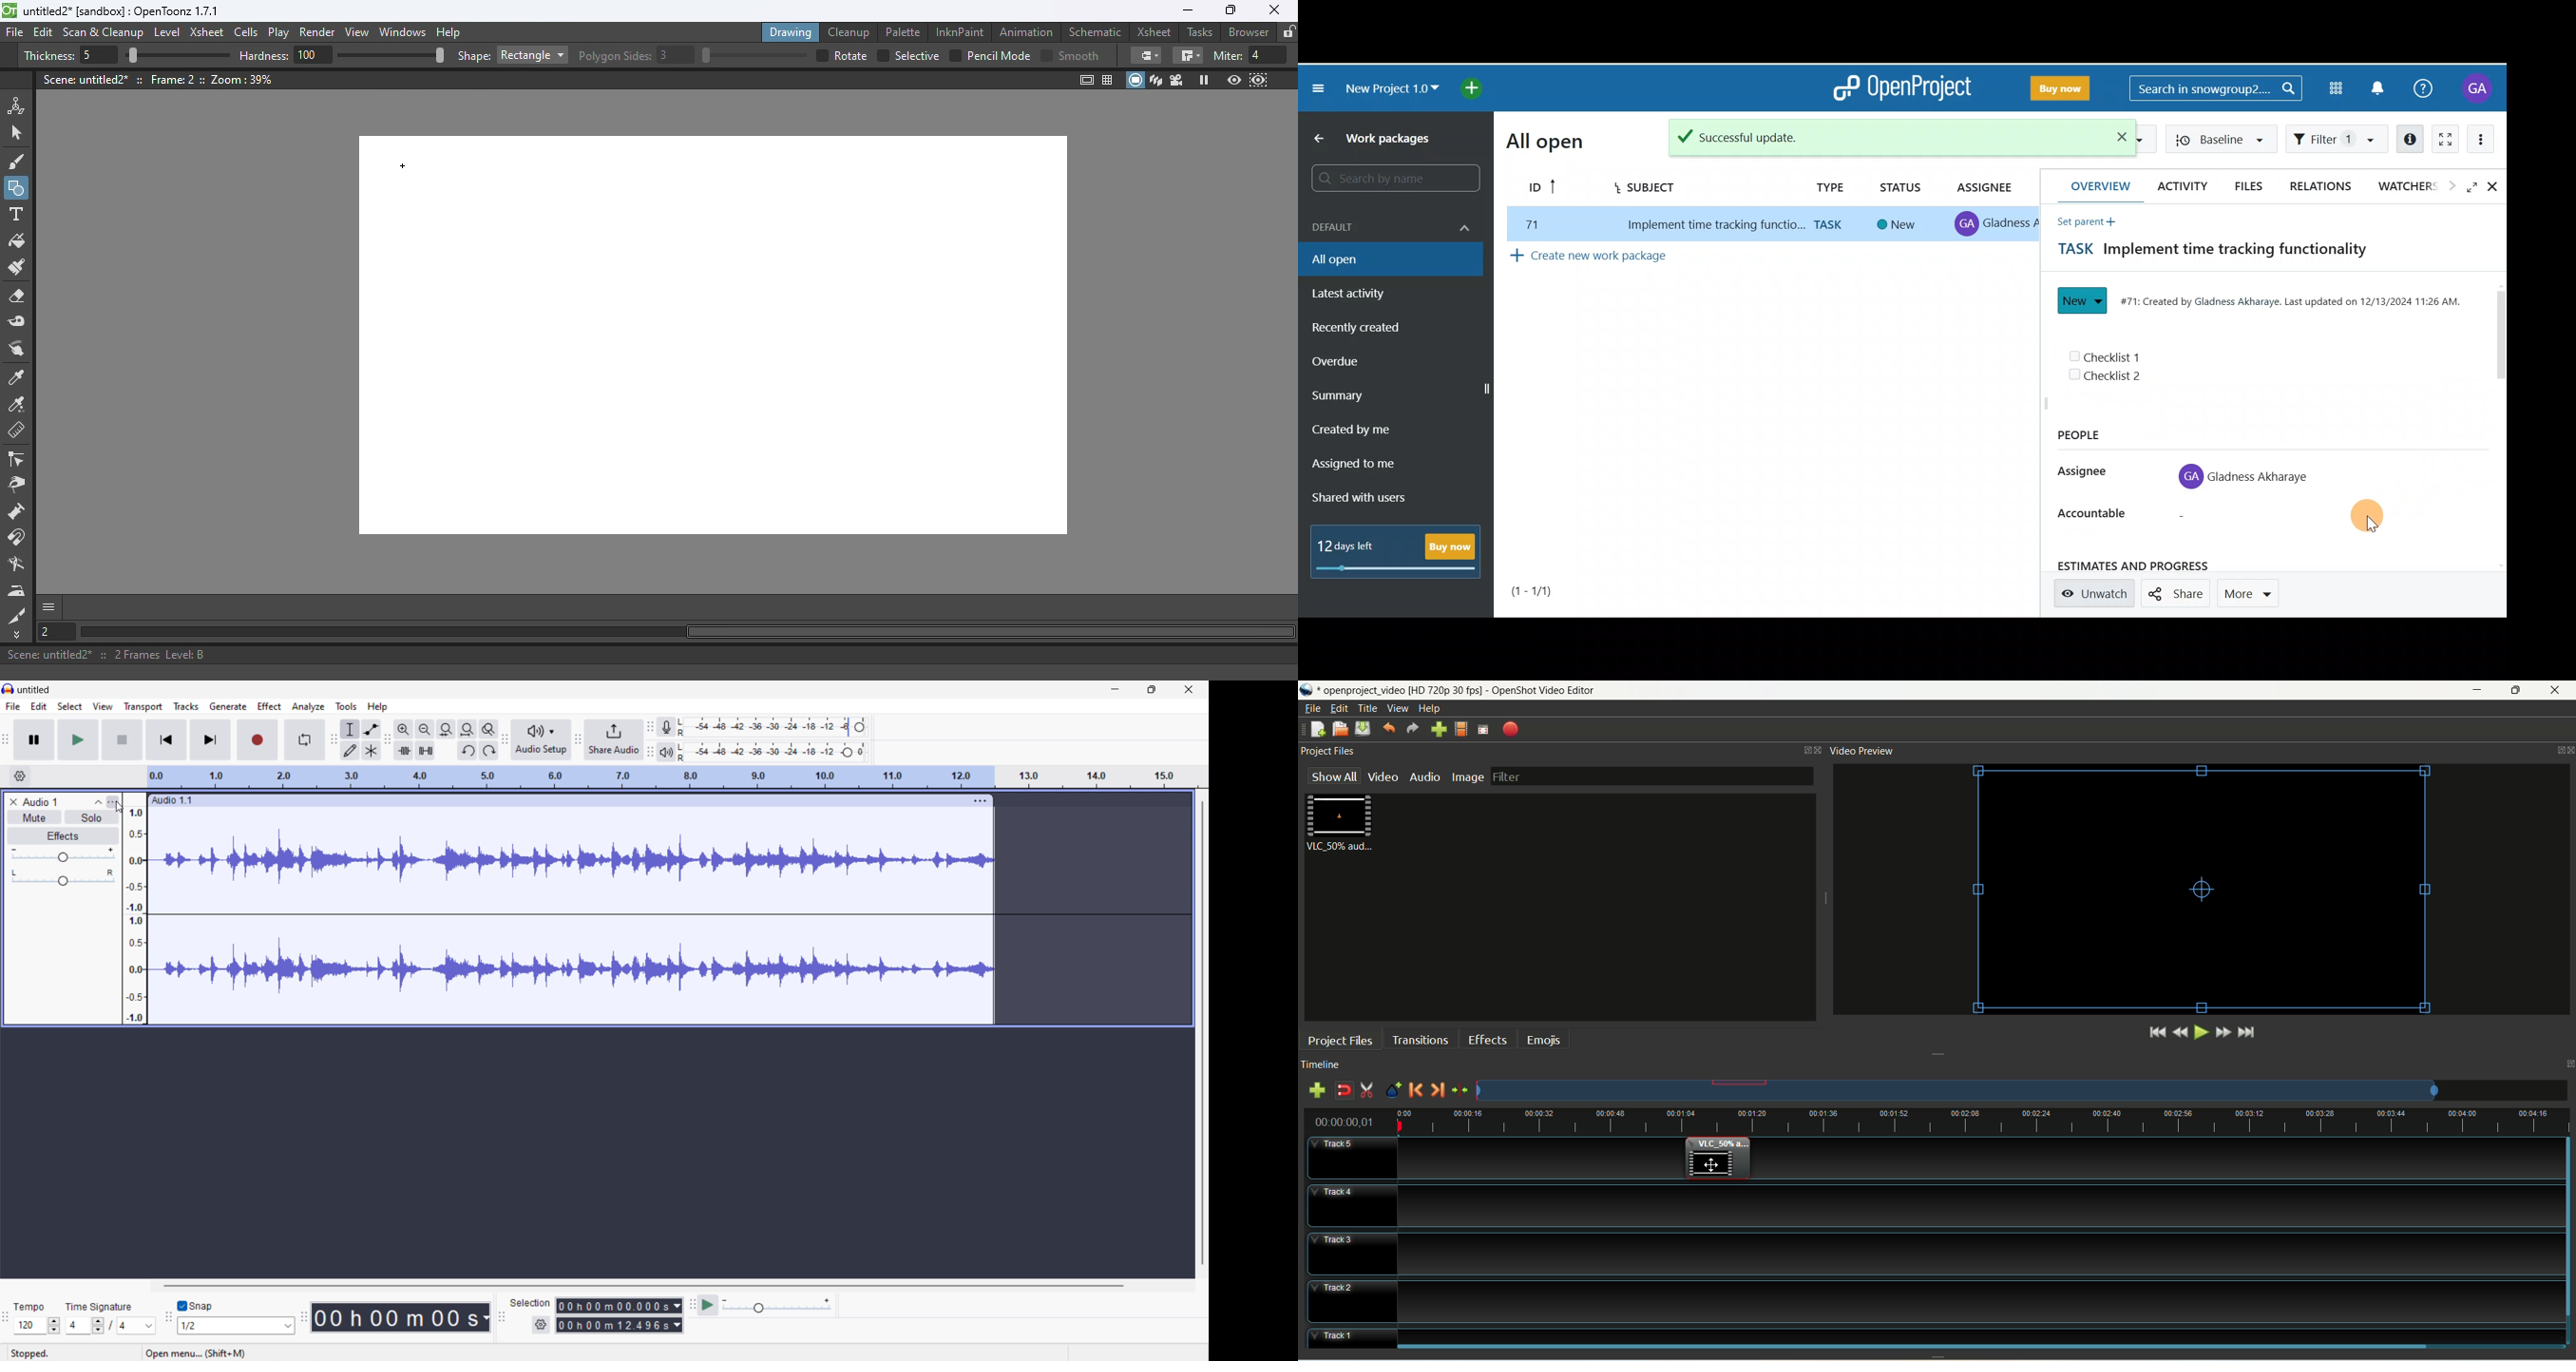  Describe the element at coordinates (186, 706) in the screenshot. I see `tracks` at that location.